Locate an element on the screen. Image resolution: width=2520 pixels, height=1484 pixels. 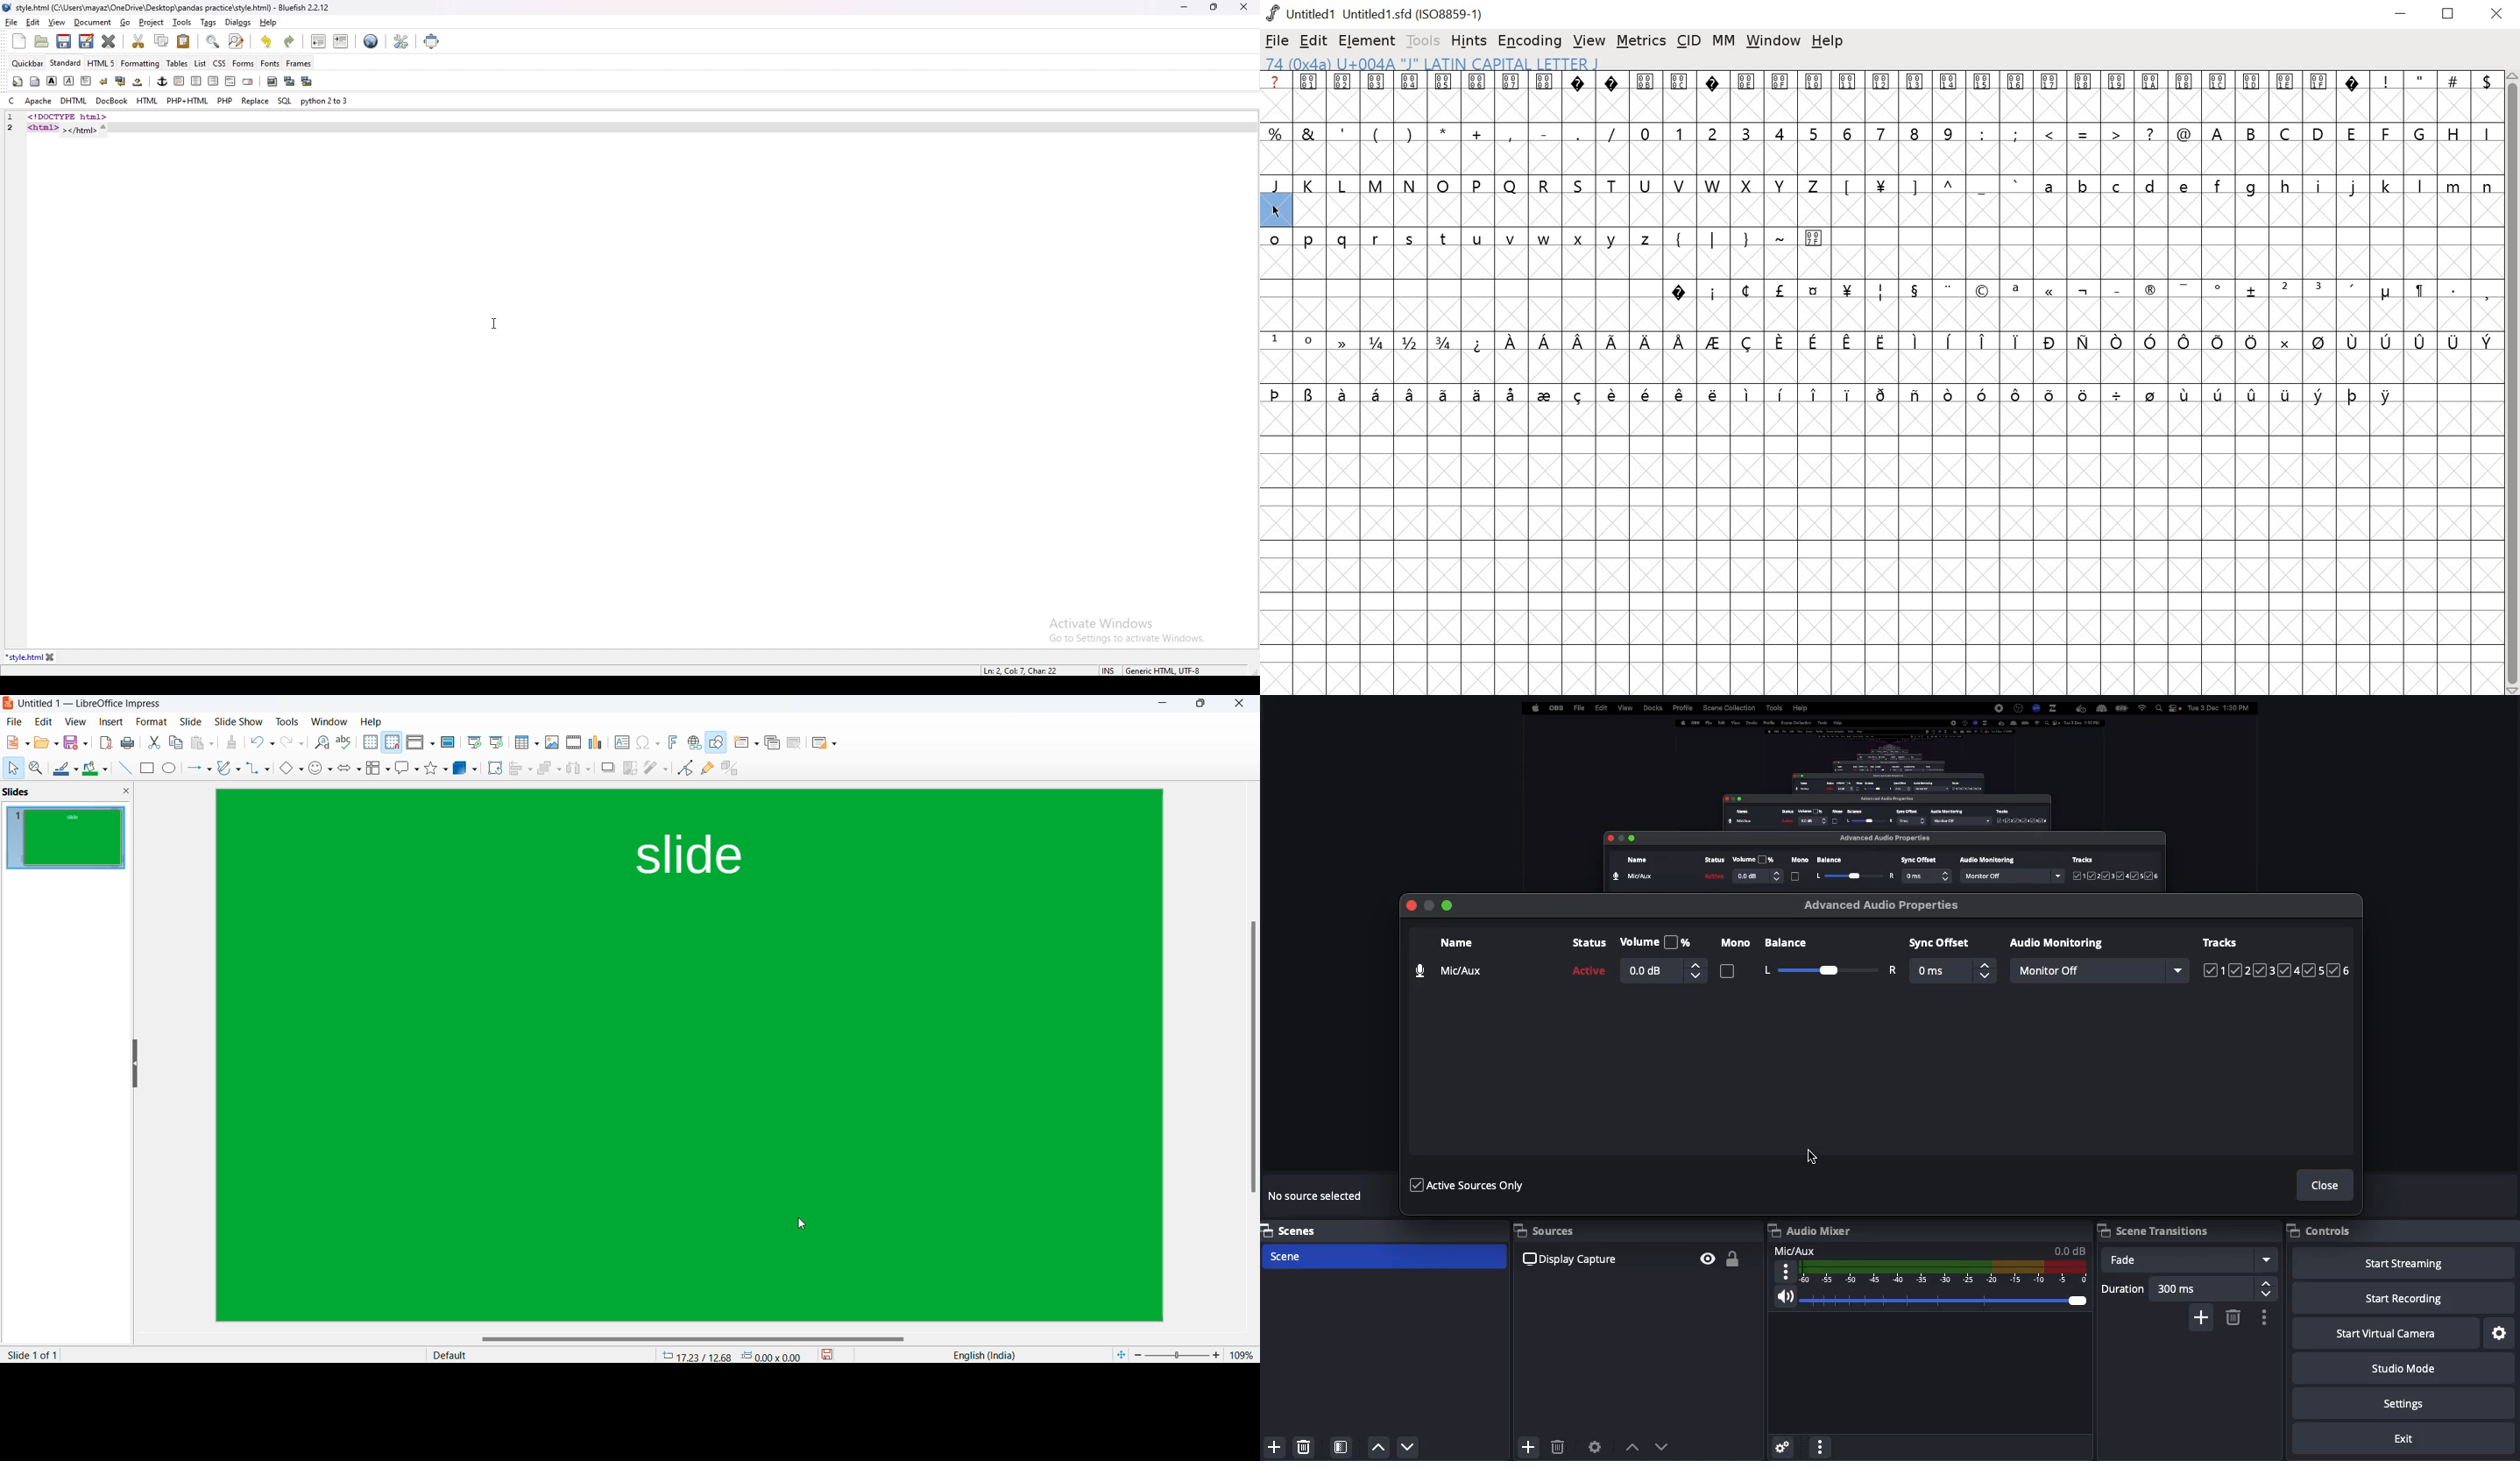
minimize is located at coordinates (1427, 910).